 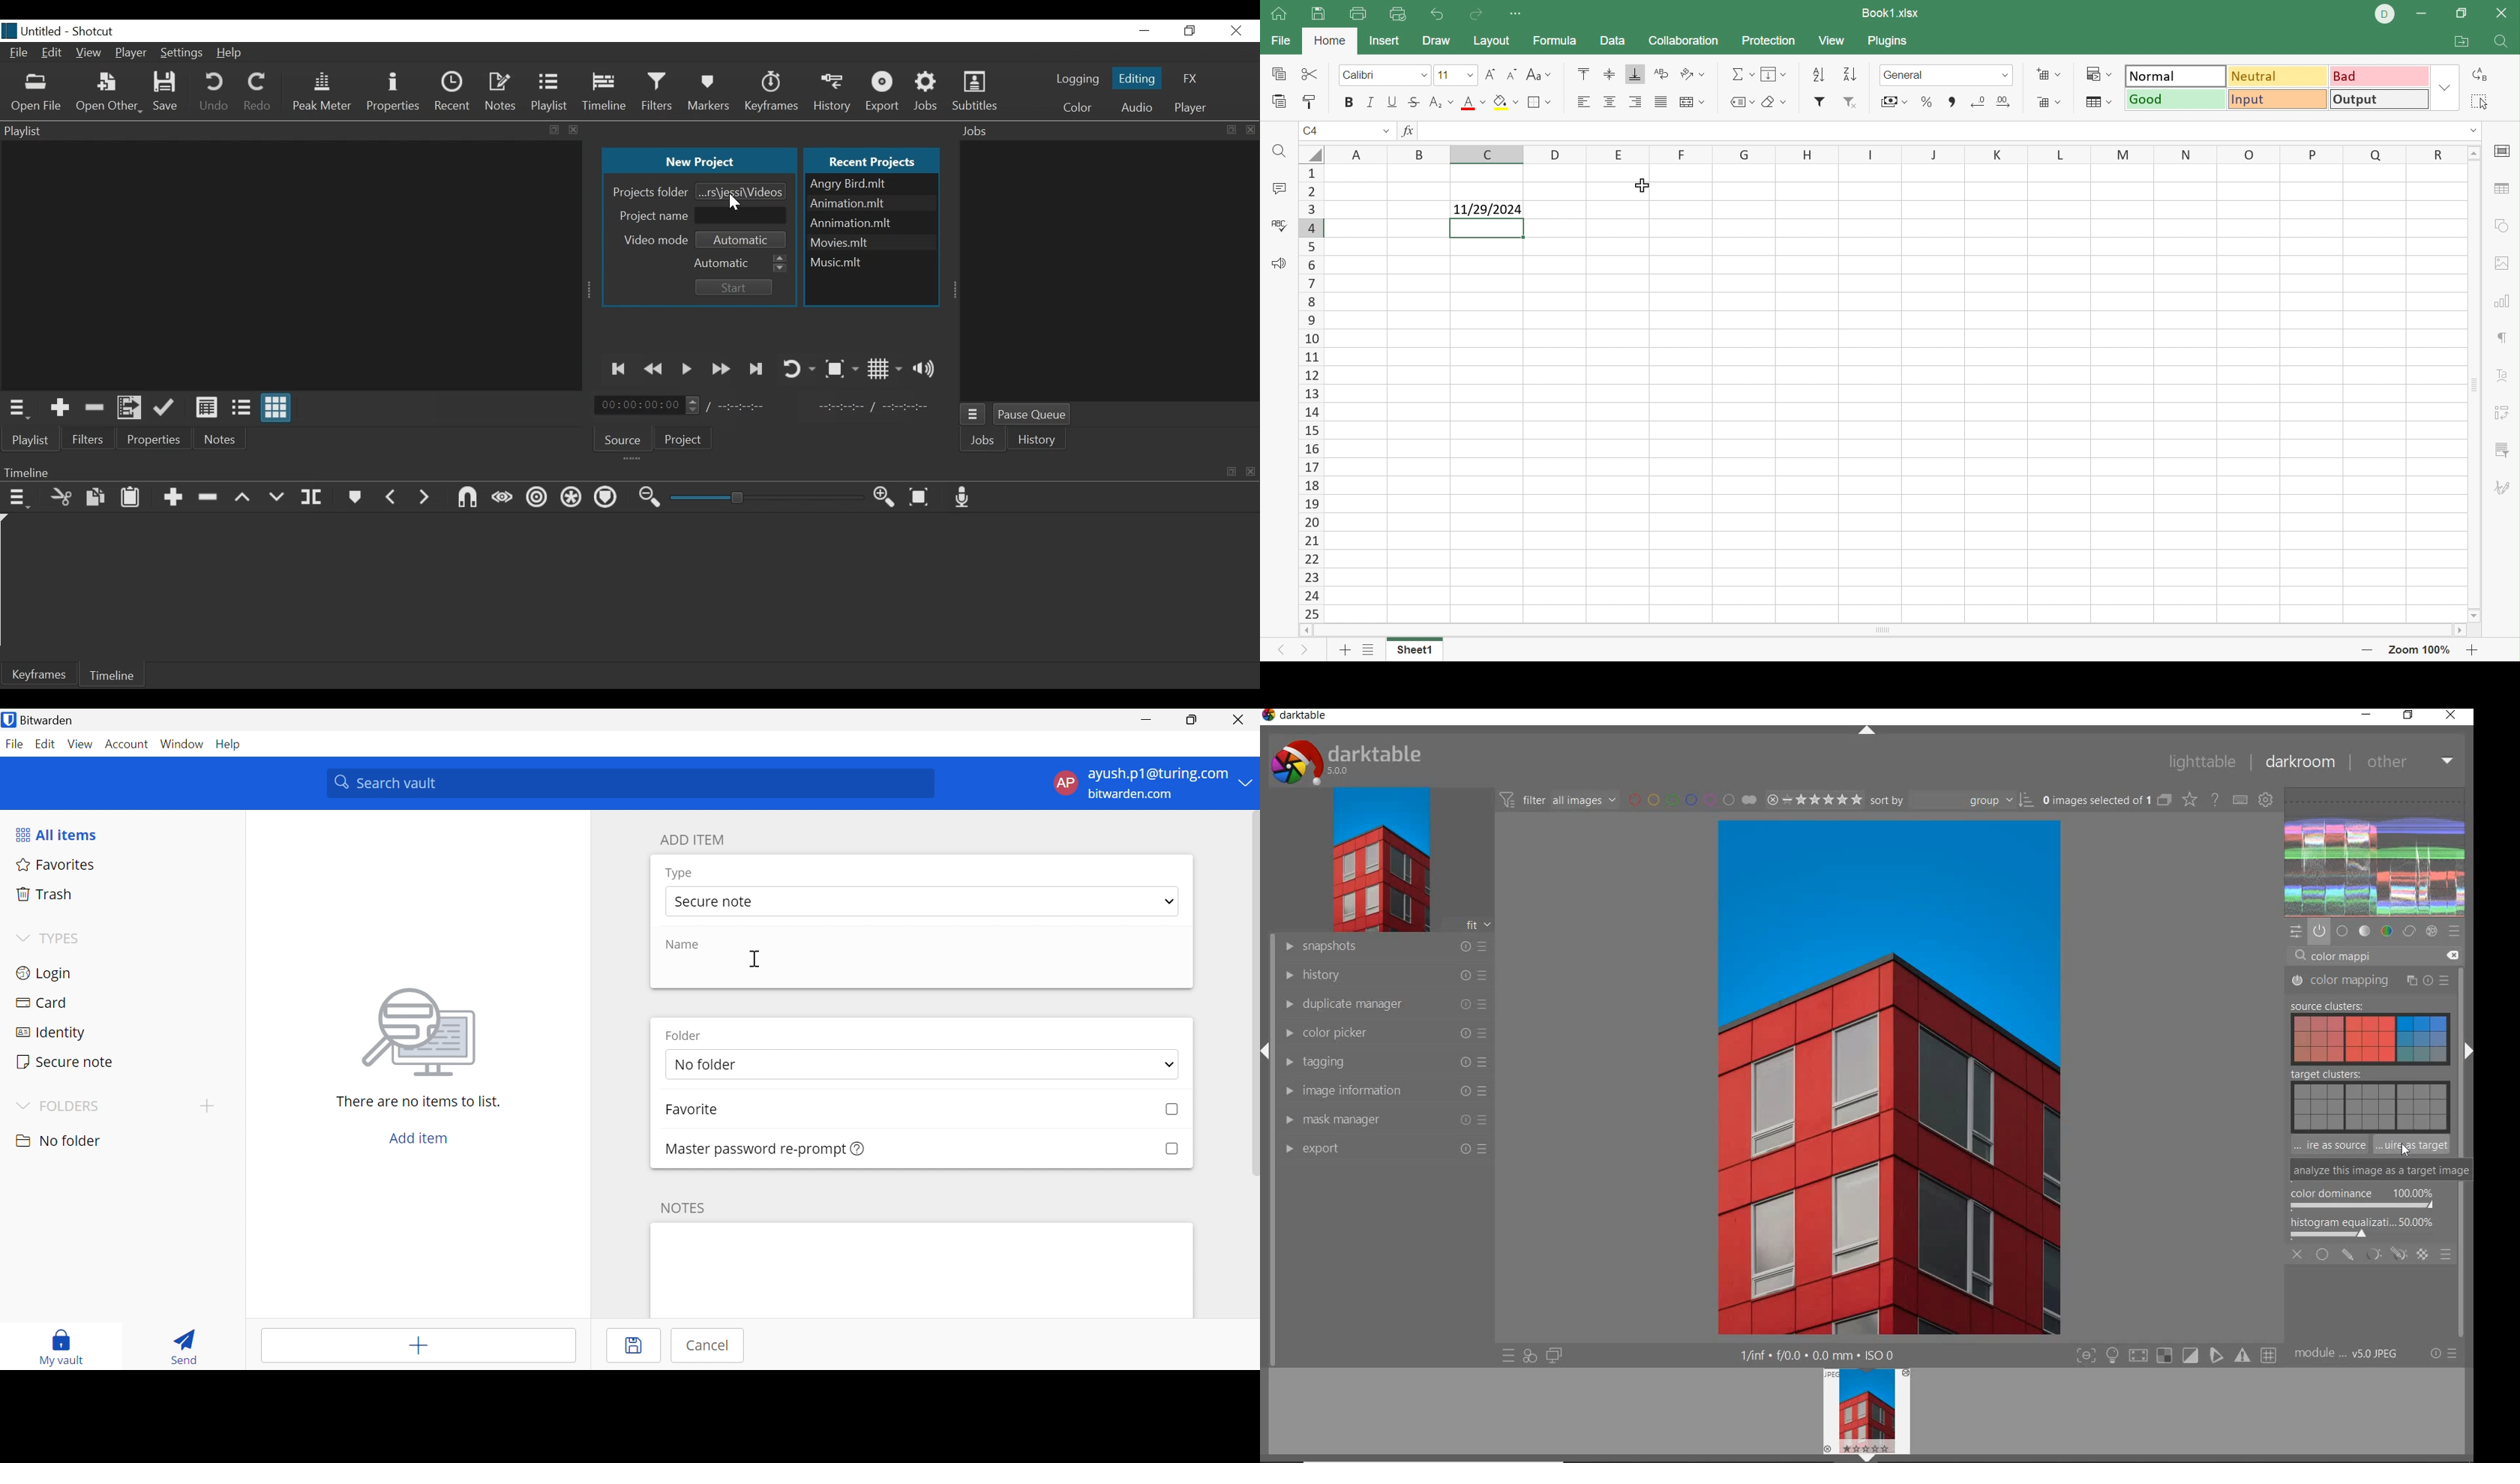 What do you see at coordinates (1416, 651) in the screenshot?
I see `Sheet1` at bounding box center [1416, 651].